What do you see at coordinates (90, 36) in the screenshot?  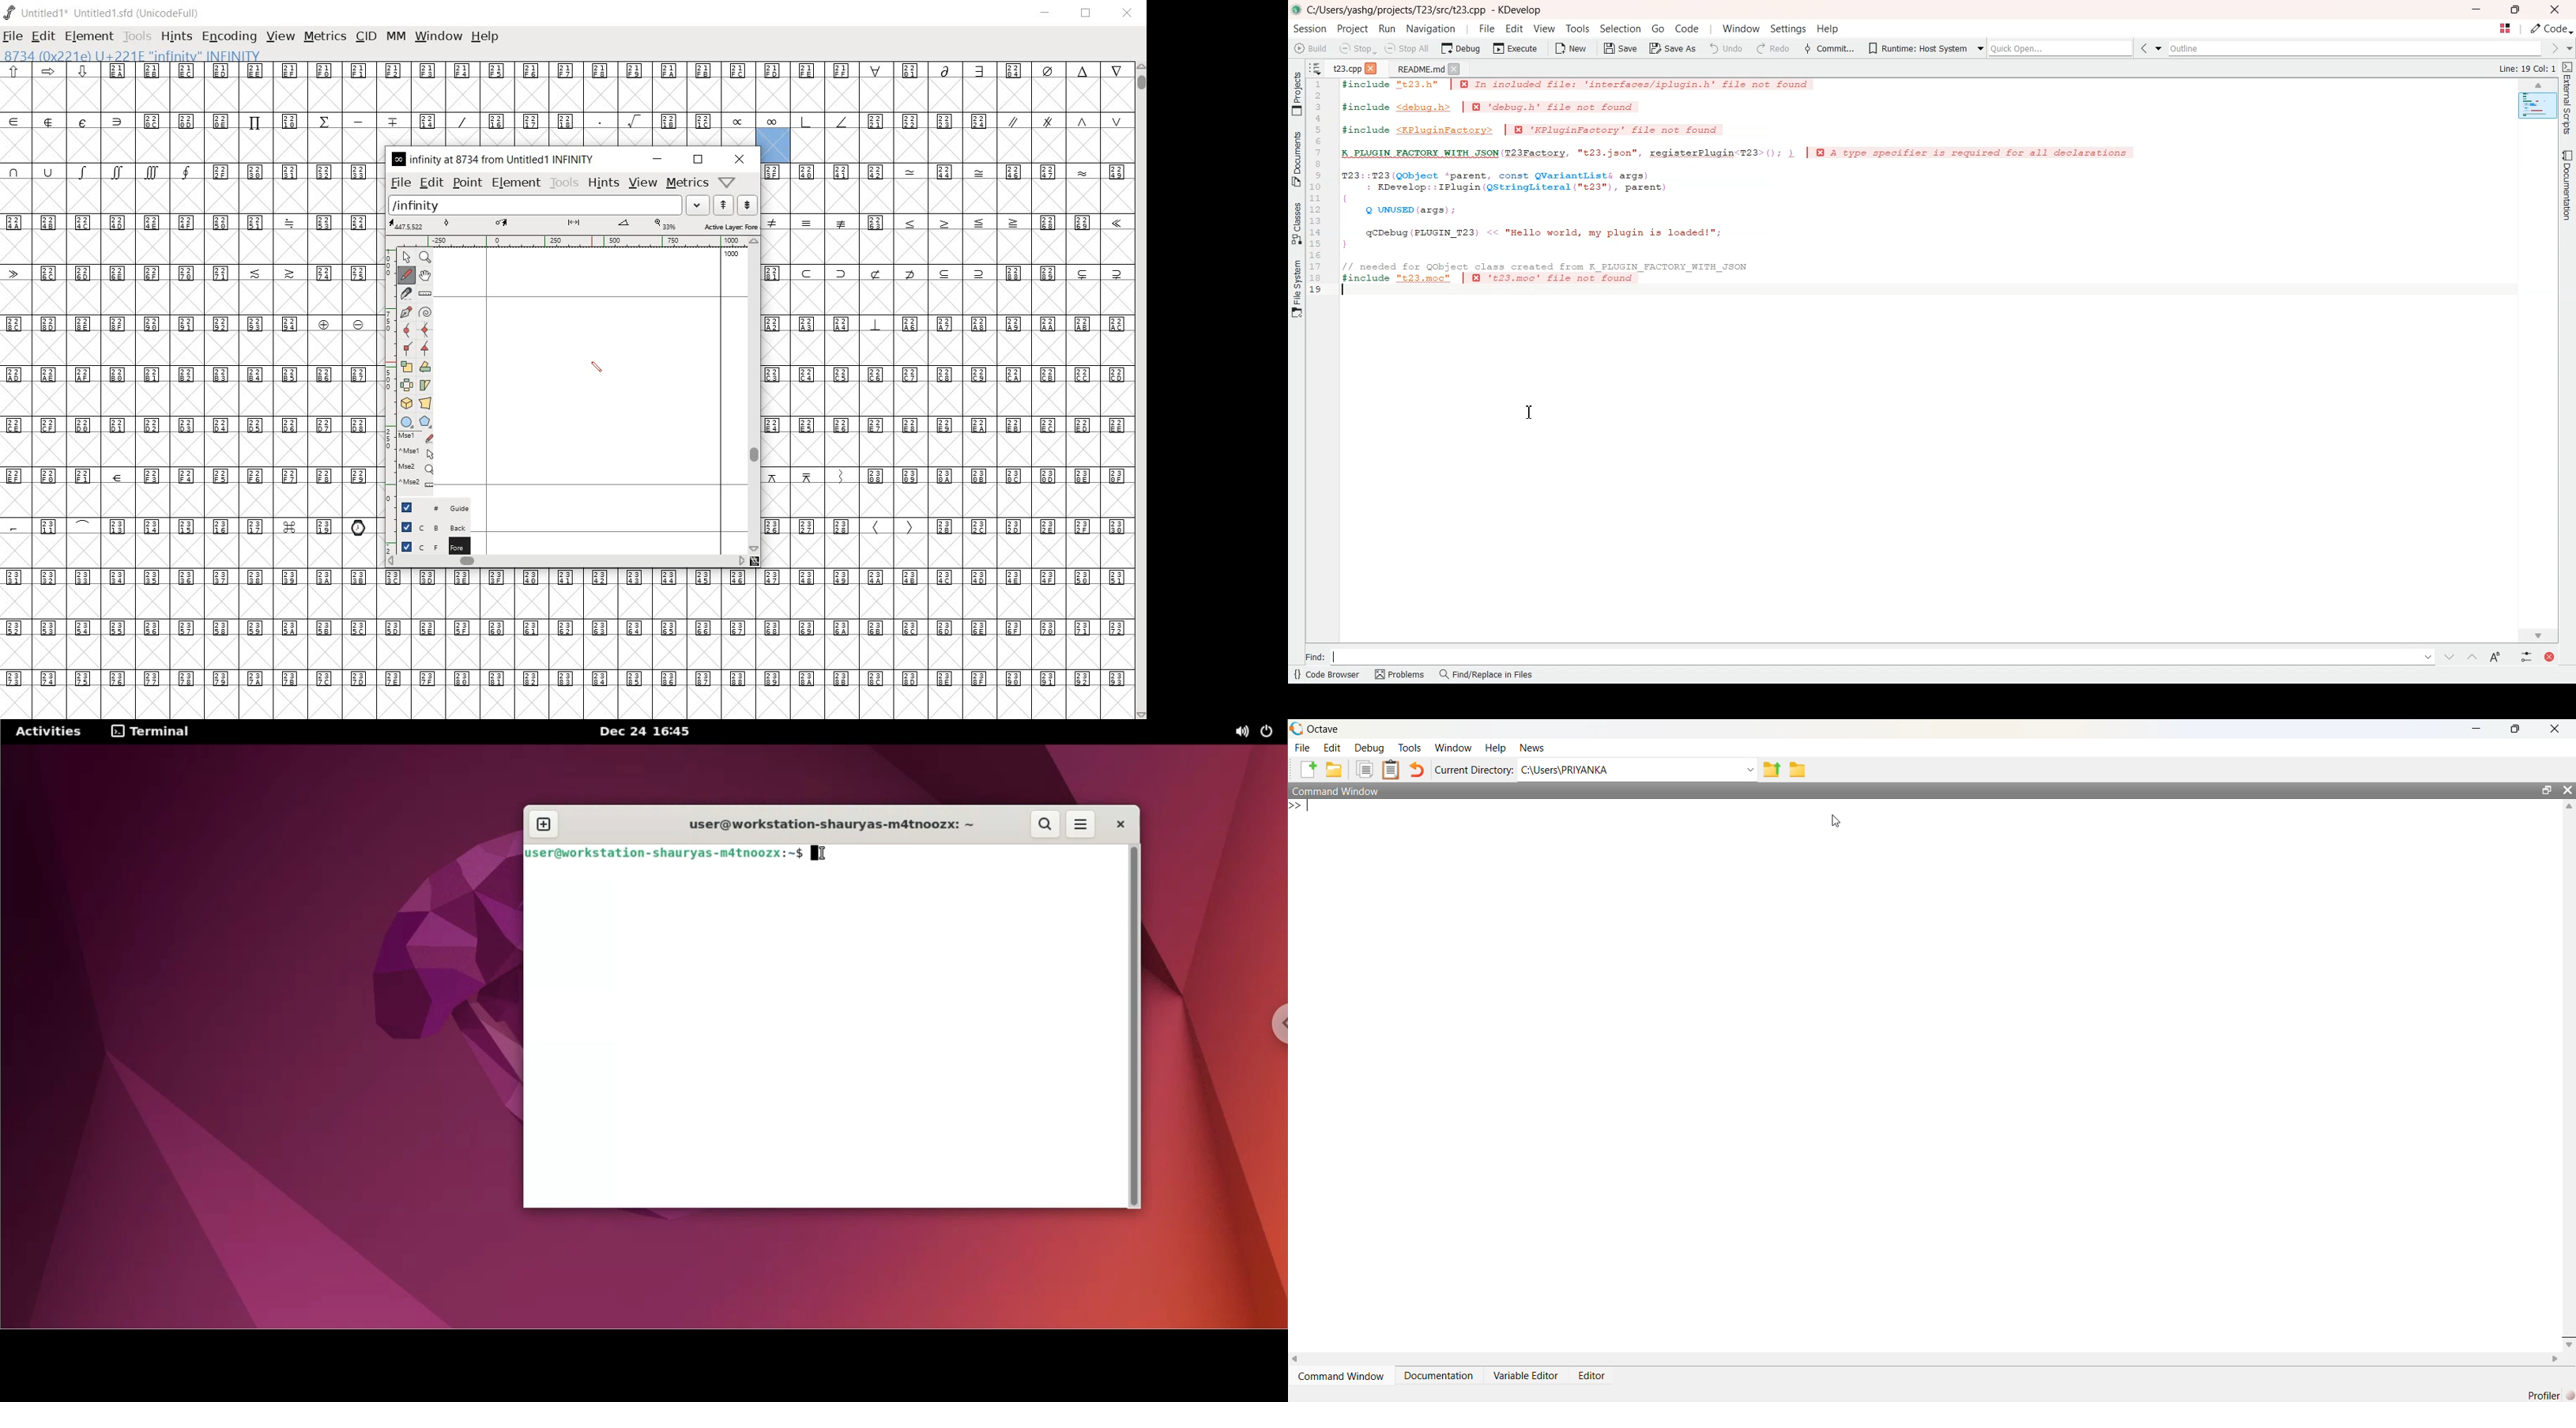 I see `element` at bounding box center [90, 36].